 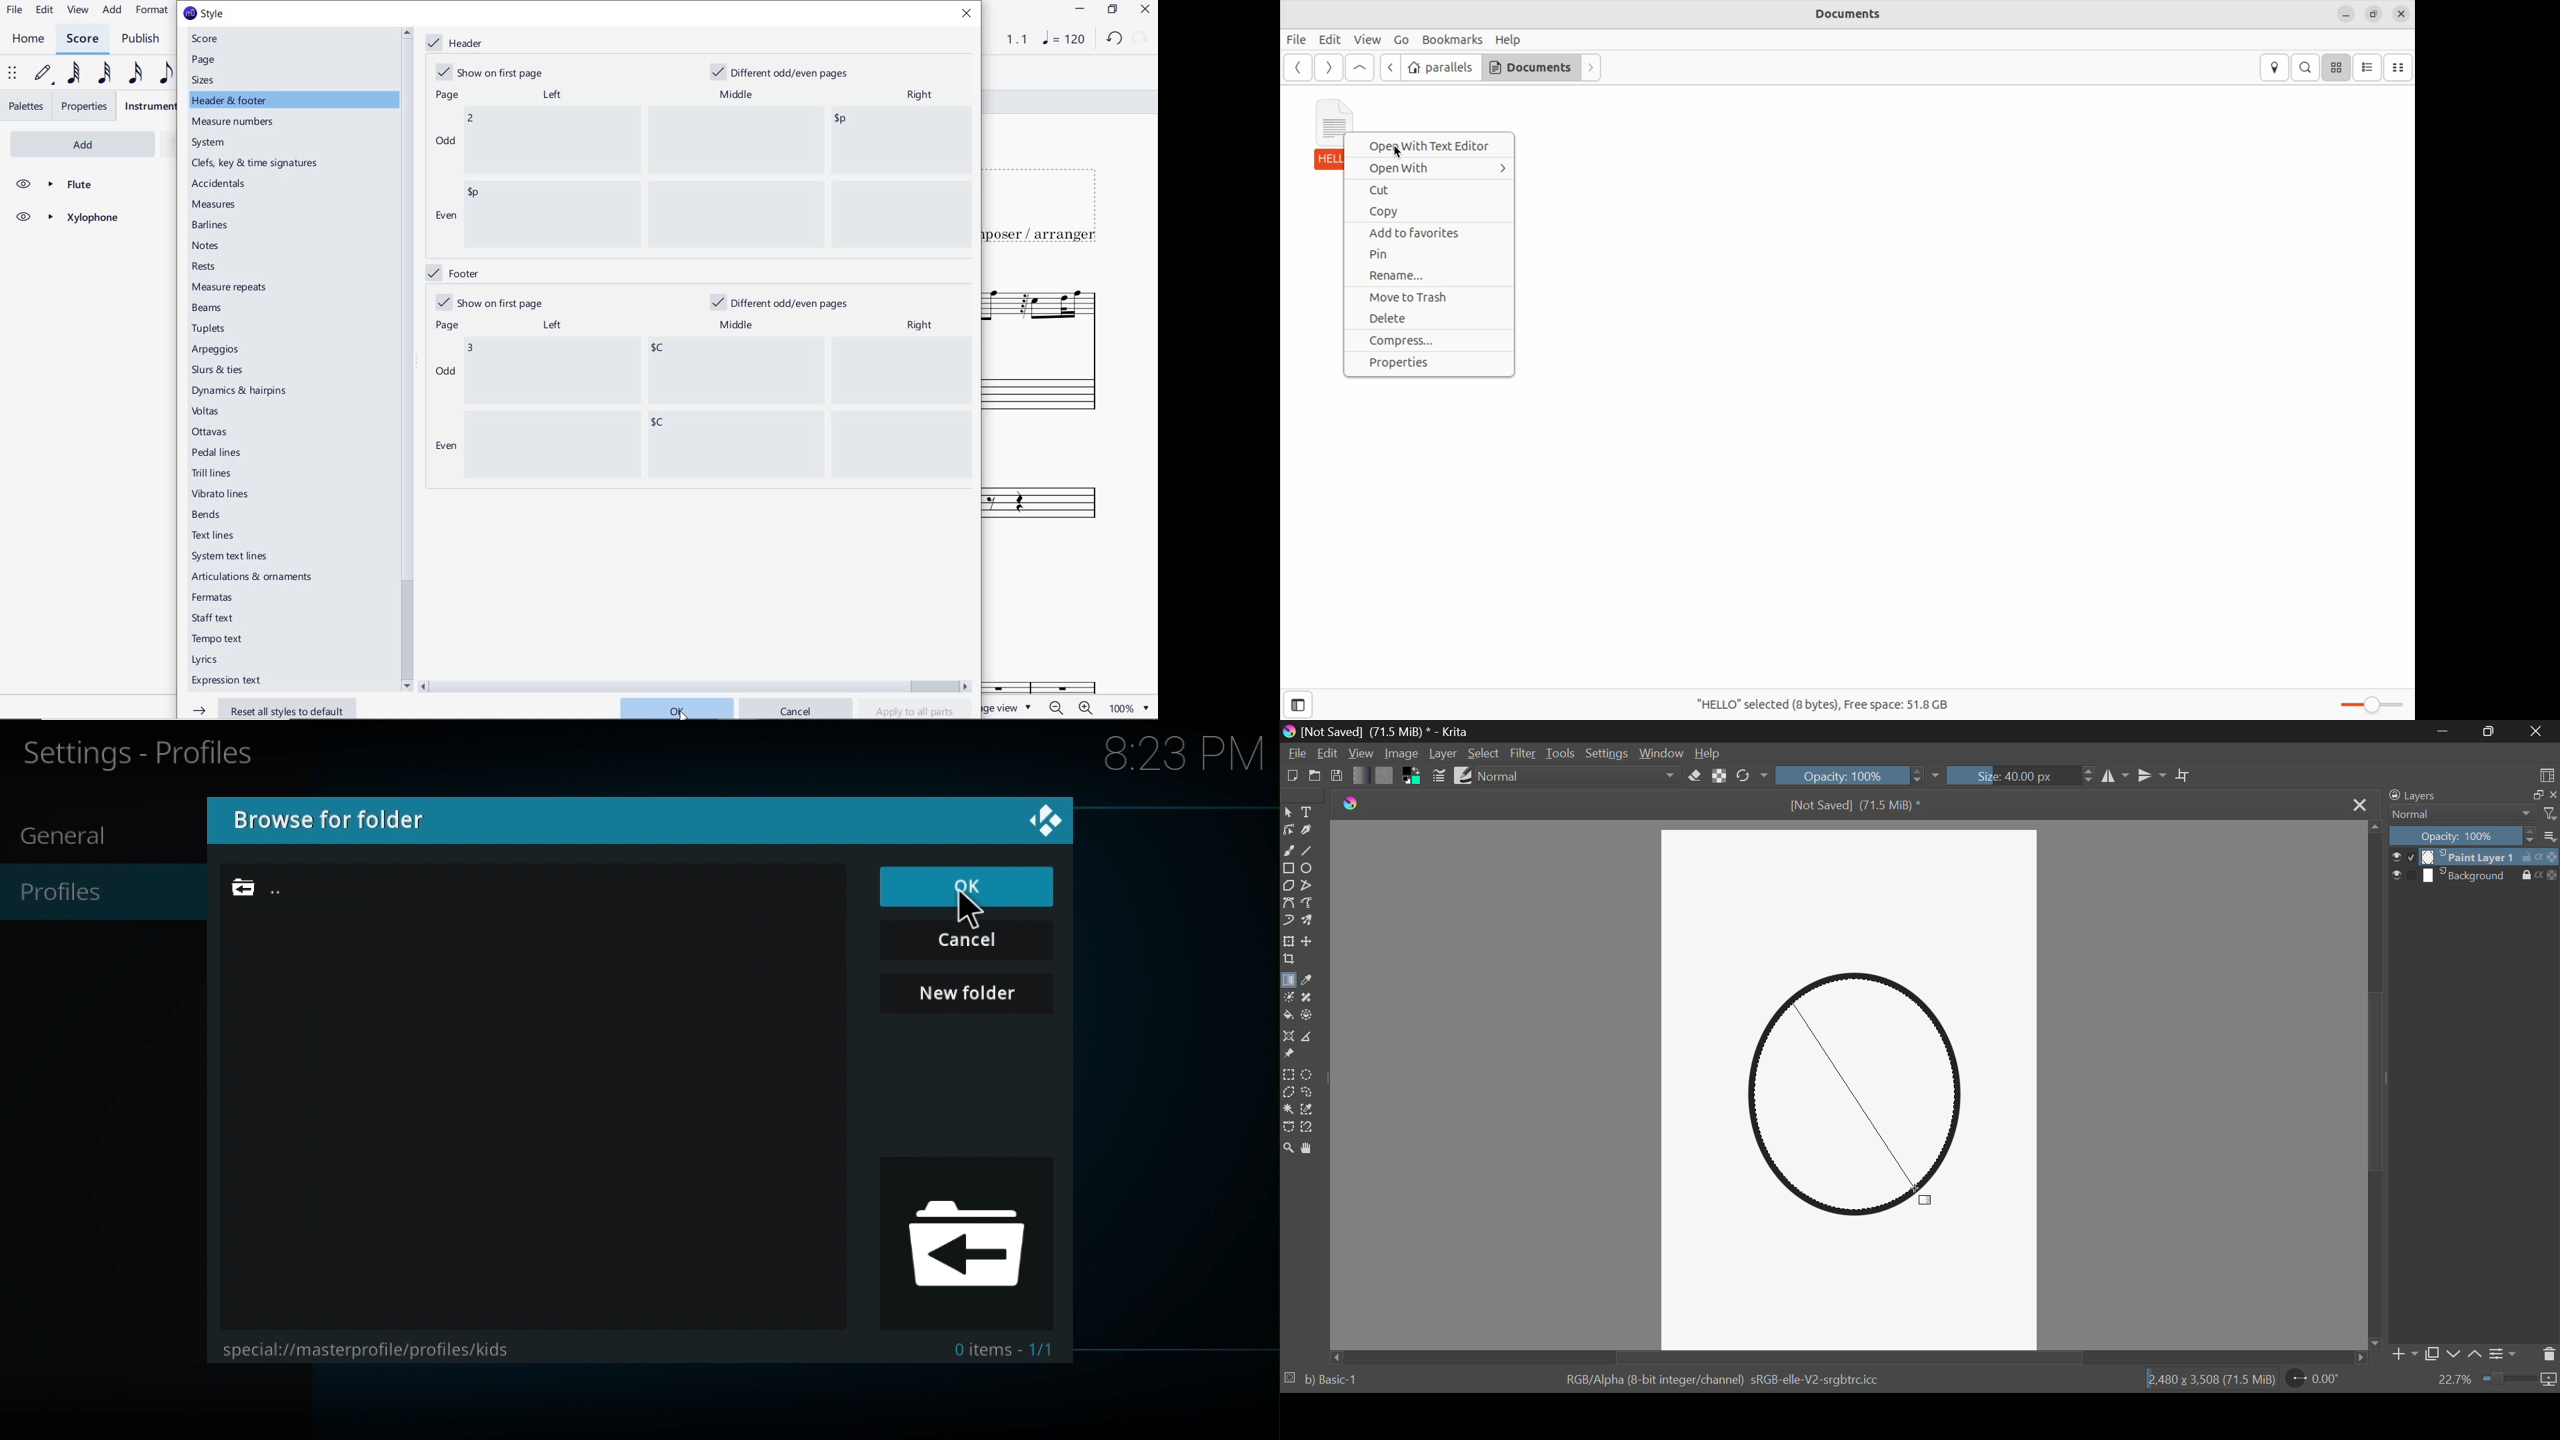 What do you see at coordinates (2550, 837) in the screenshot?
I see `more` at bounding box center [2550, 837].